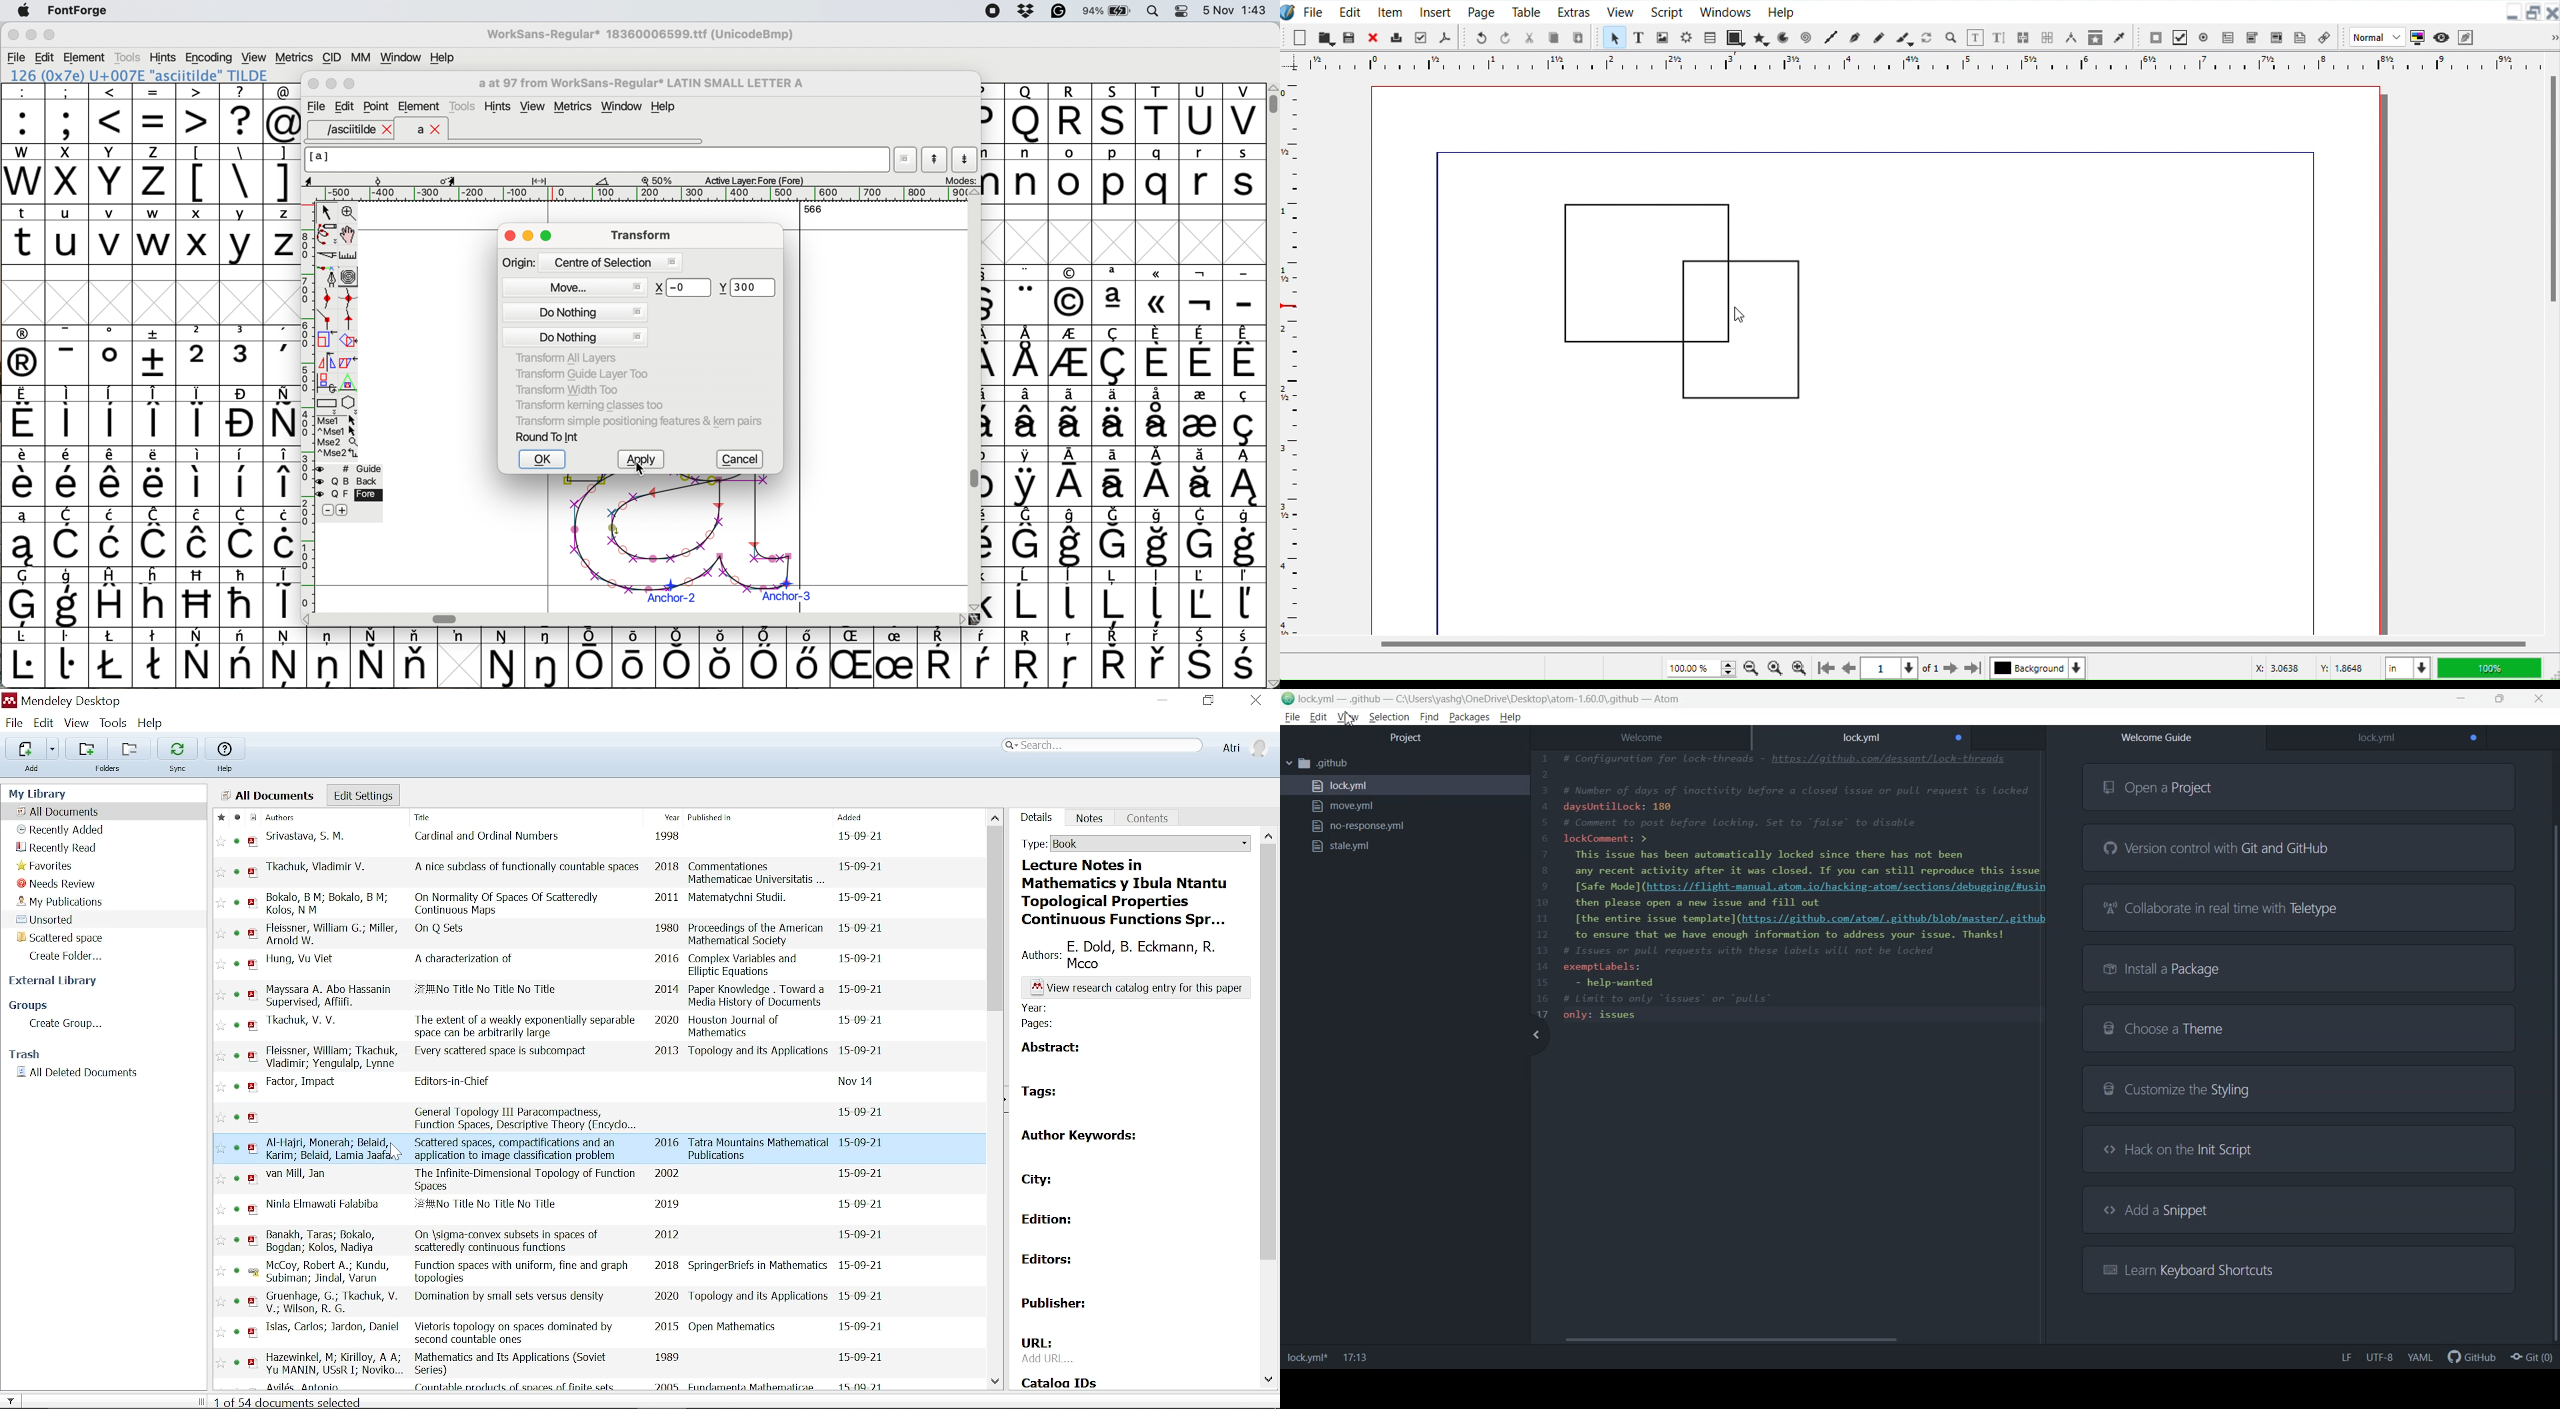 The width and height of the screenshot is (2576, 1428). I want to click on 100 % , so click(2492, 668).